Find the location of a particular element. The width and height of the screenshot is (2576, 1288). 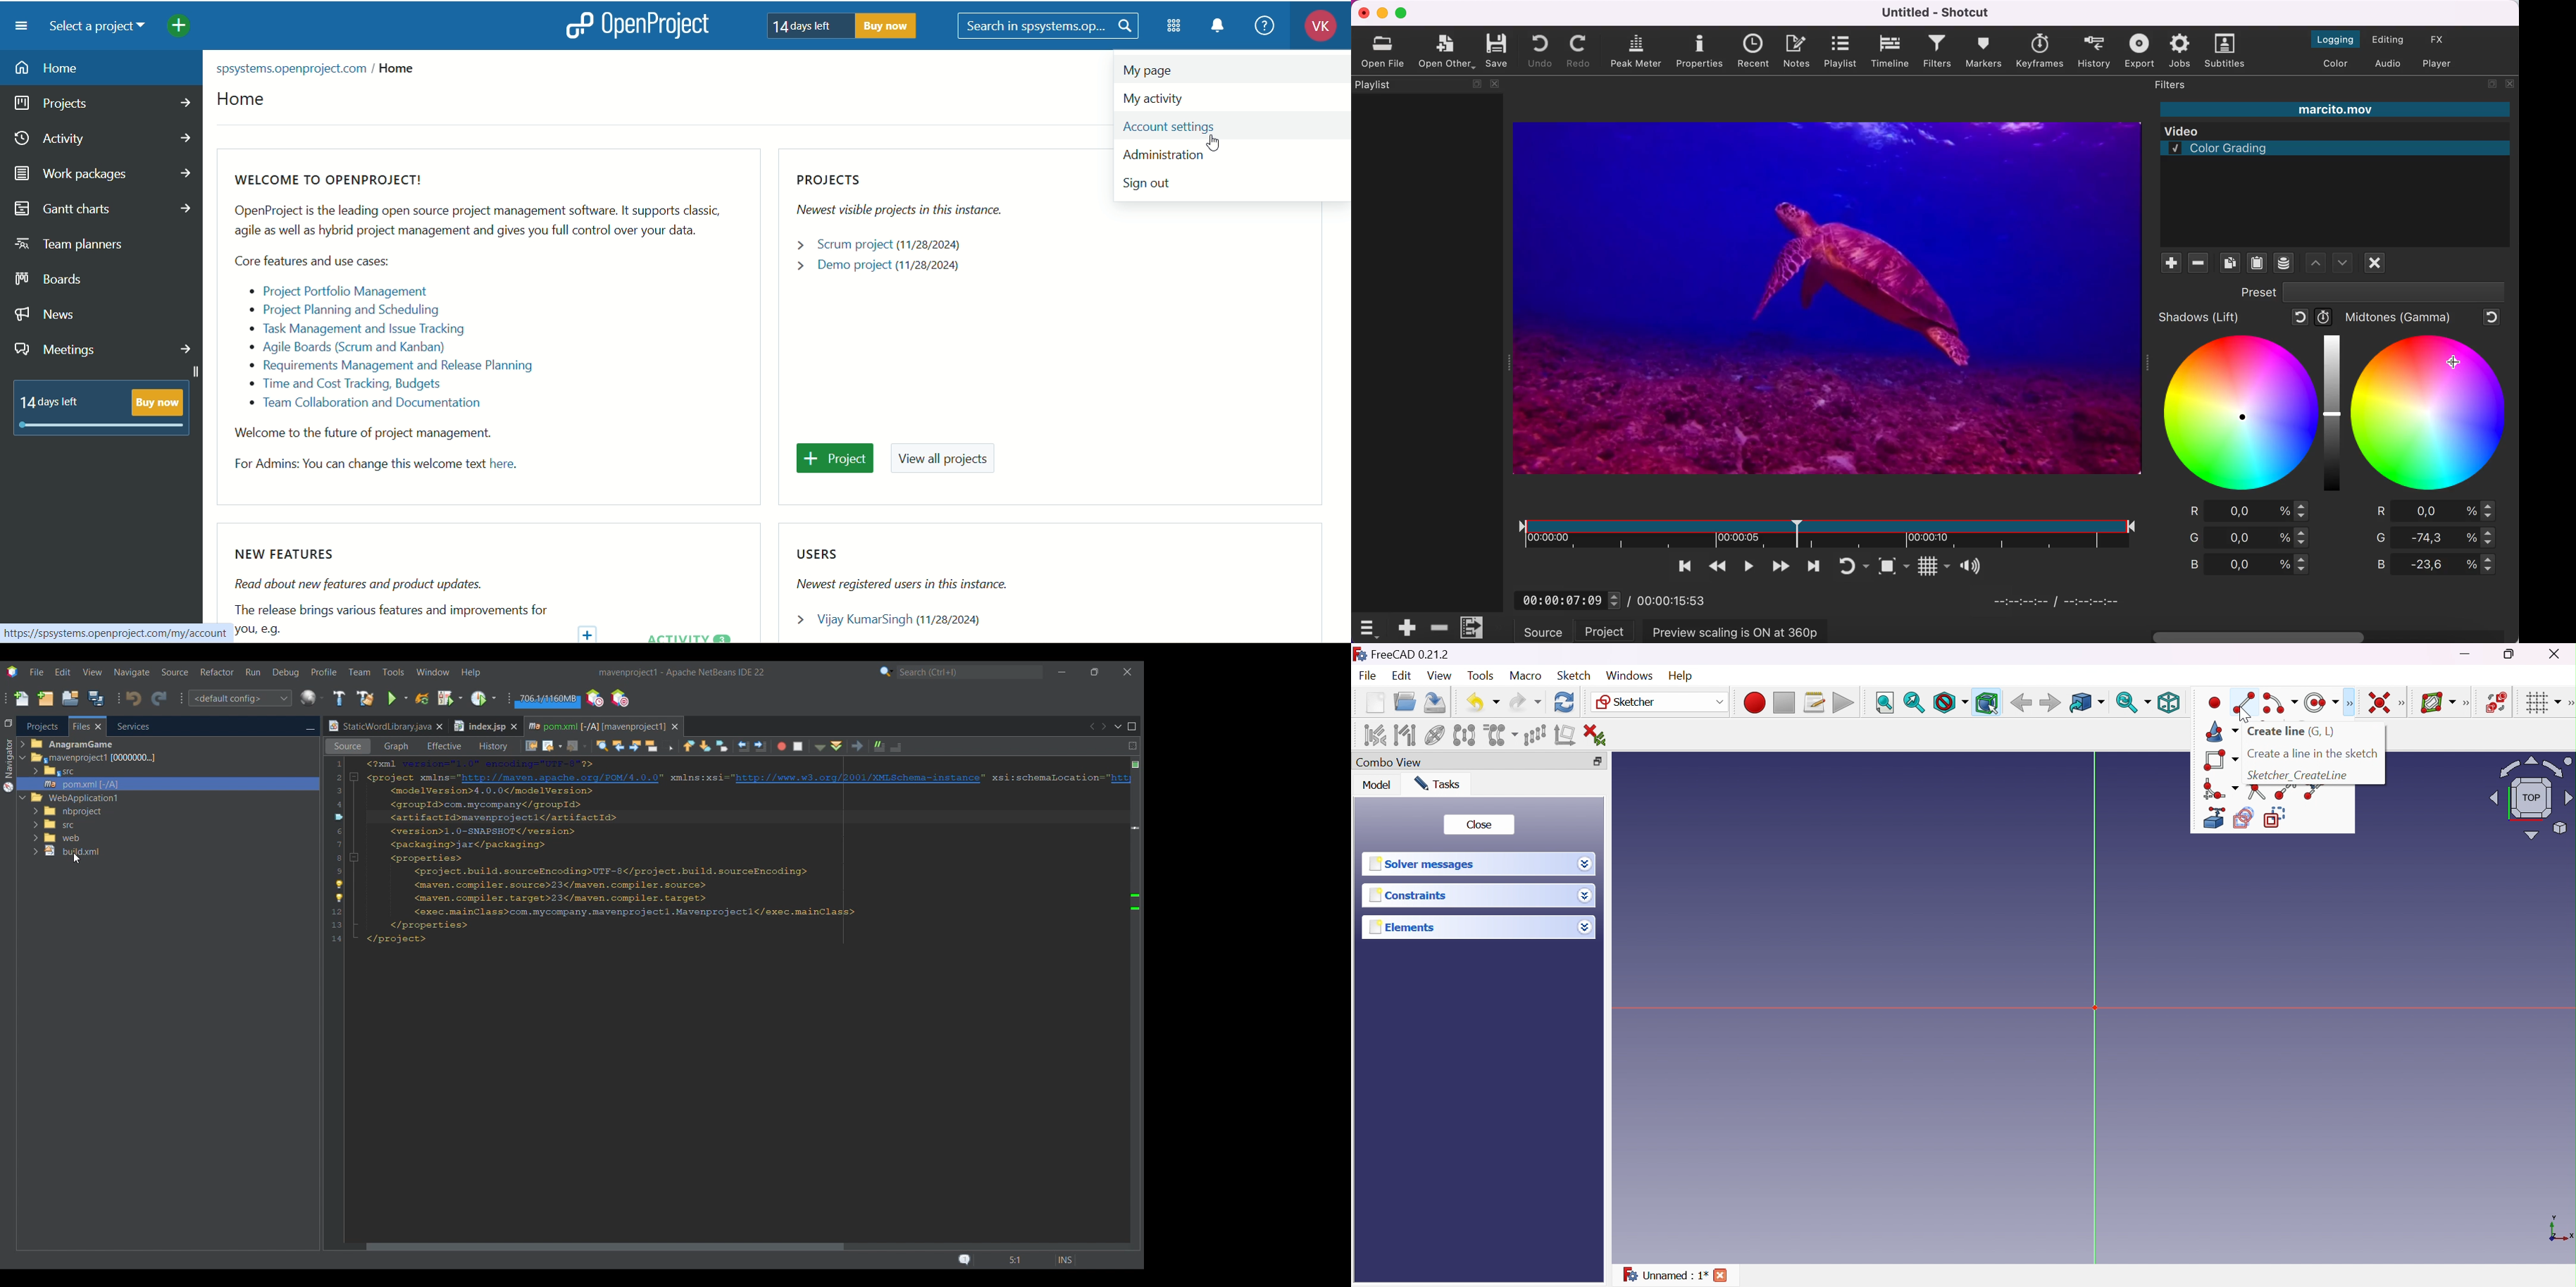

save is located at coordinates (1500, 51).